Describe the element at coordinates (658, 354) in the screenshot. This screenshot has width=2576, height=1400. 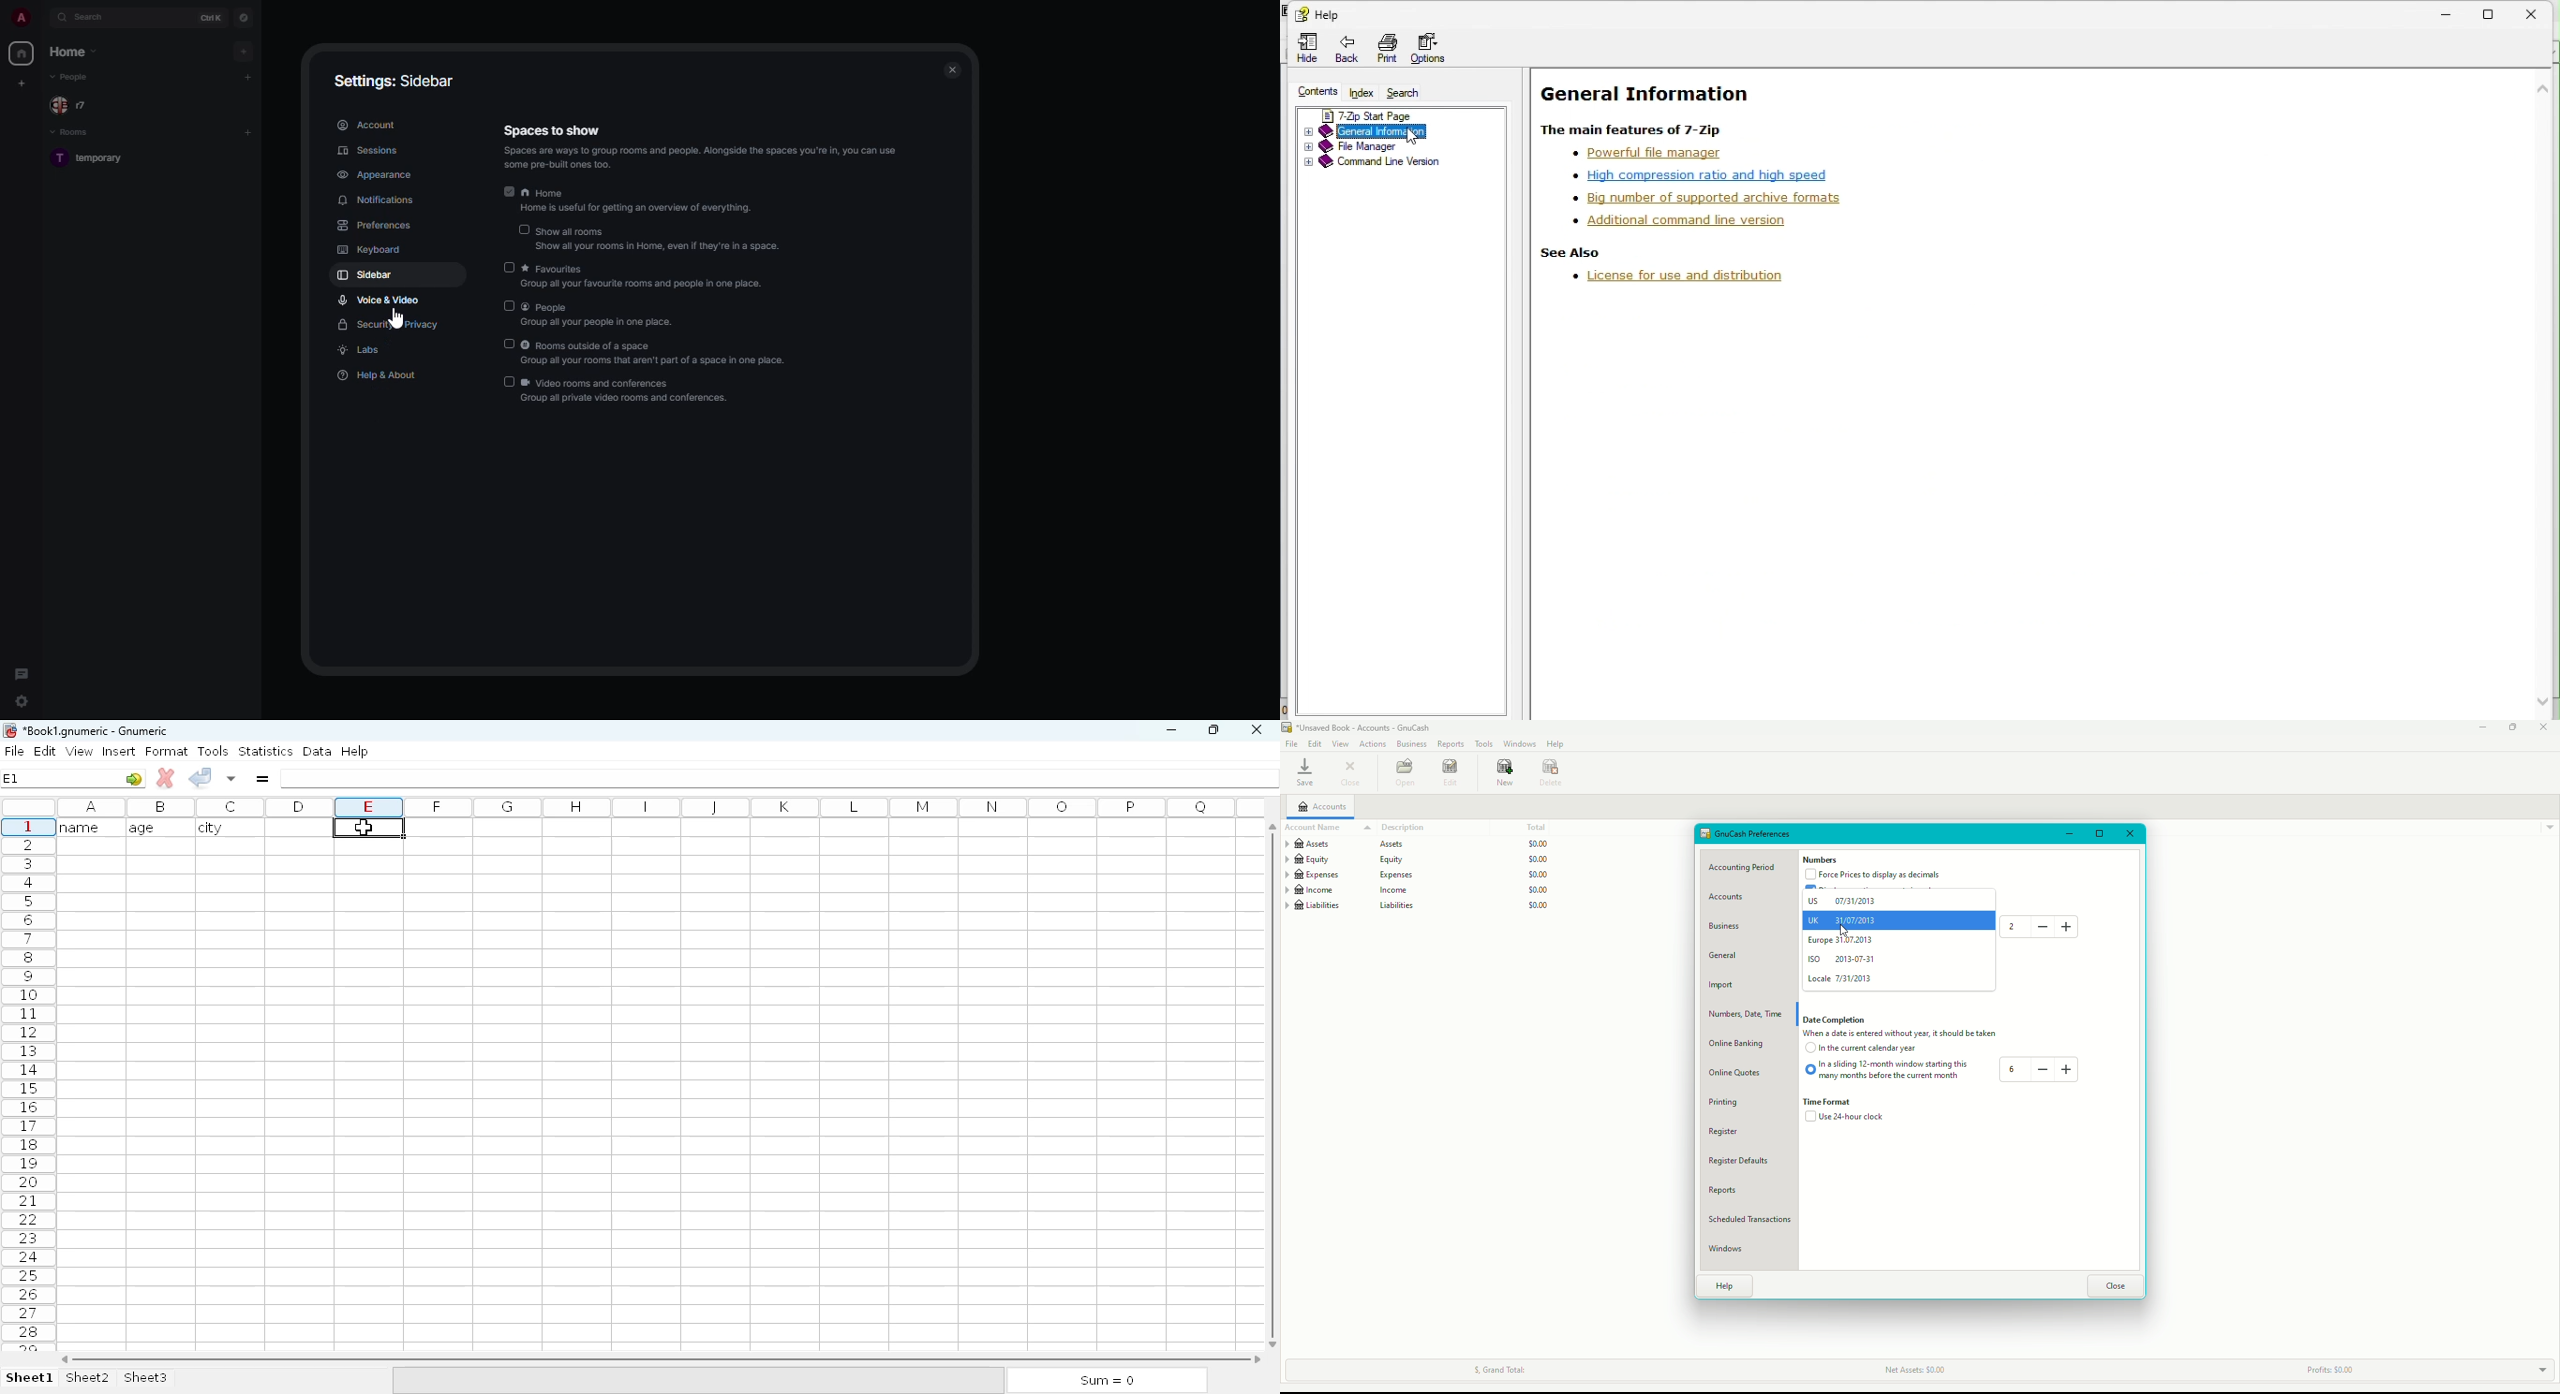
I see `rooms outside of a space` at that location.